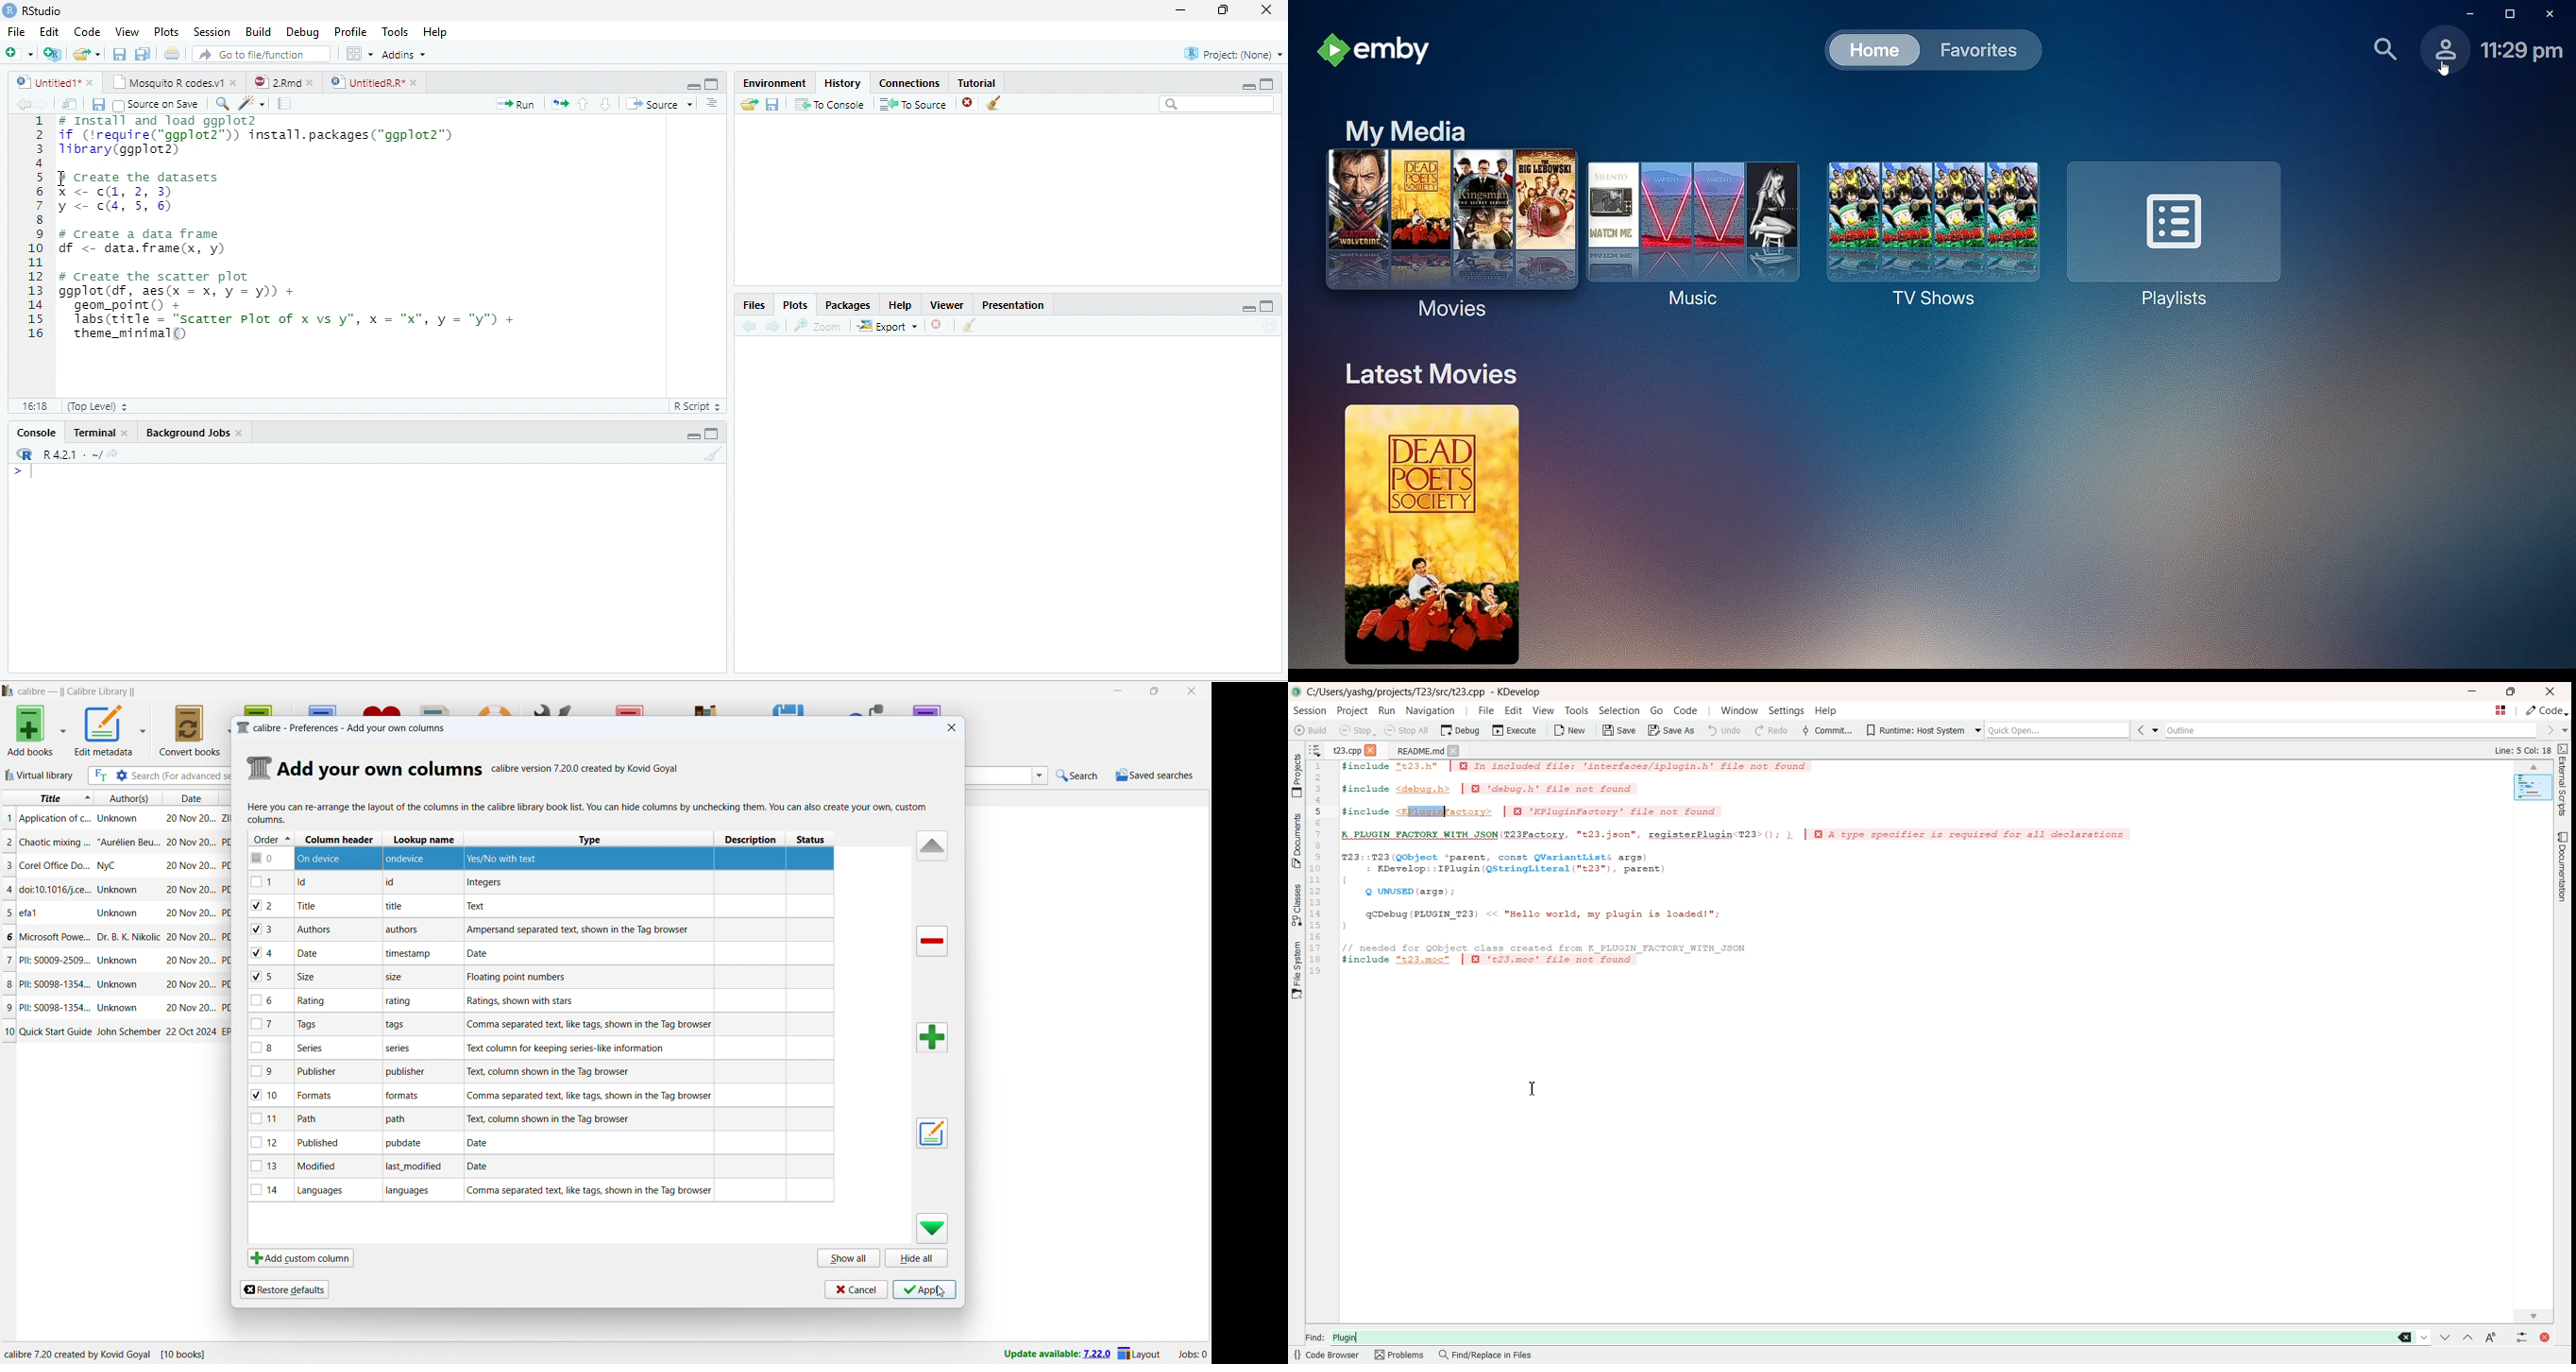 This screenshot has width=2576, height=1372. I want to click on cursor, so click(62, 179).